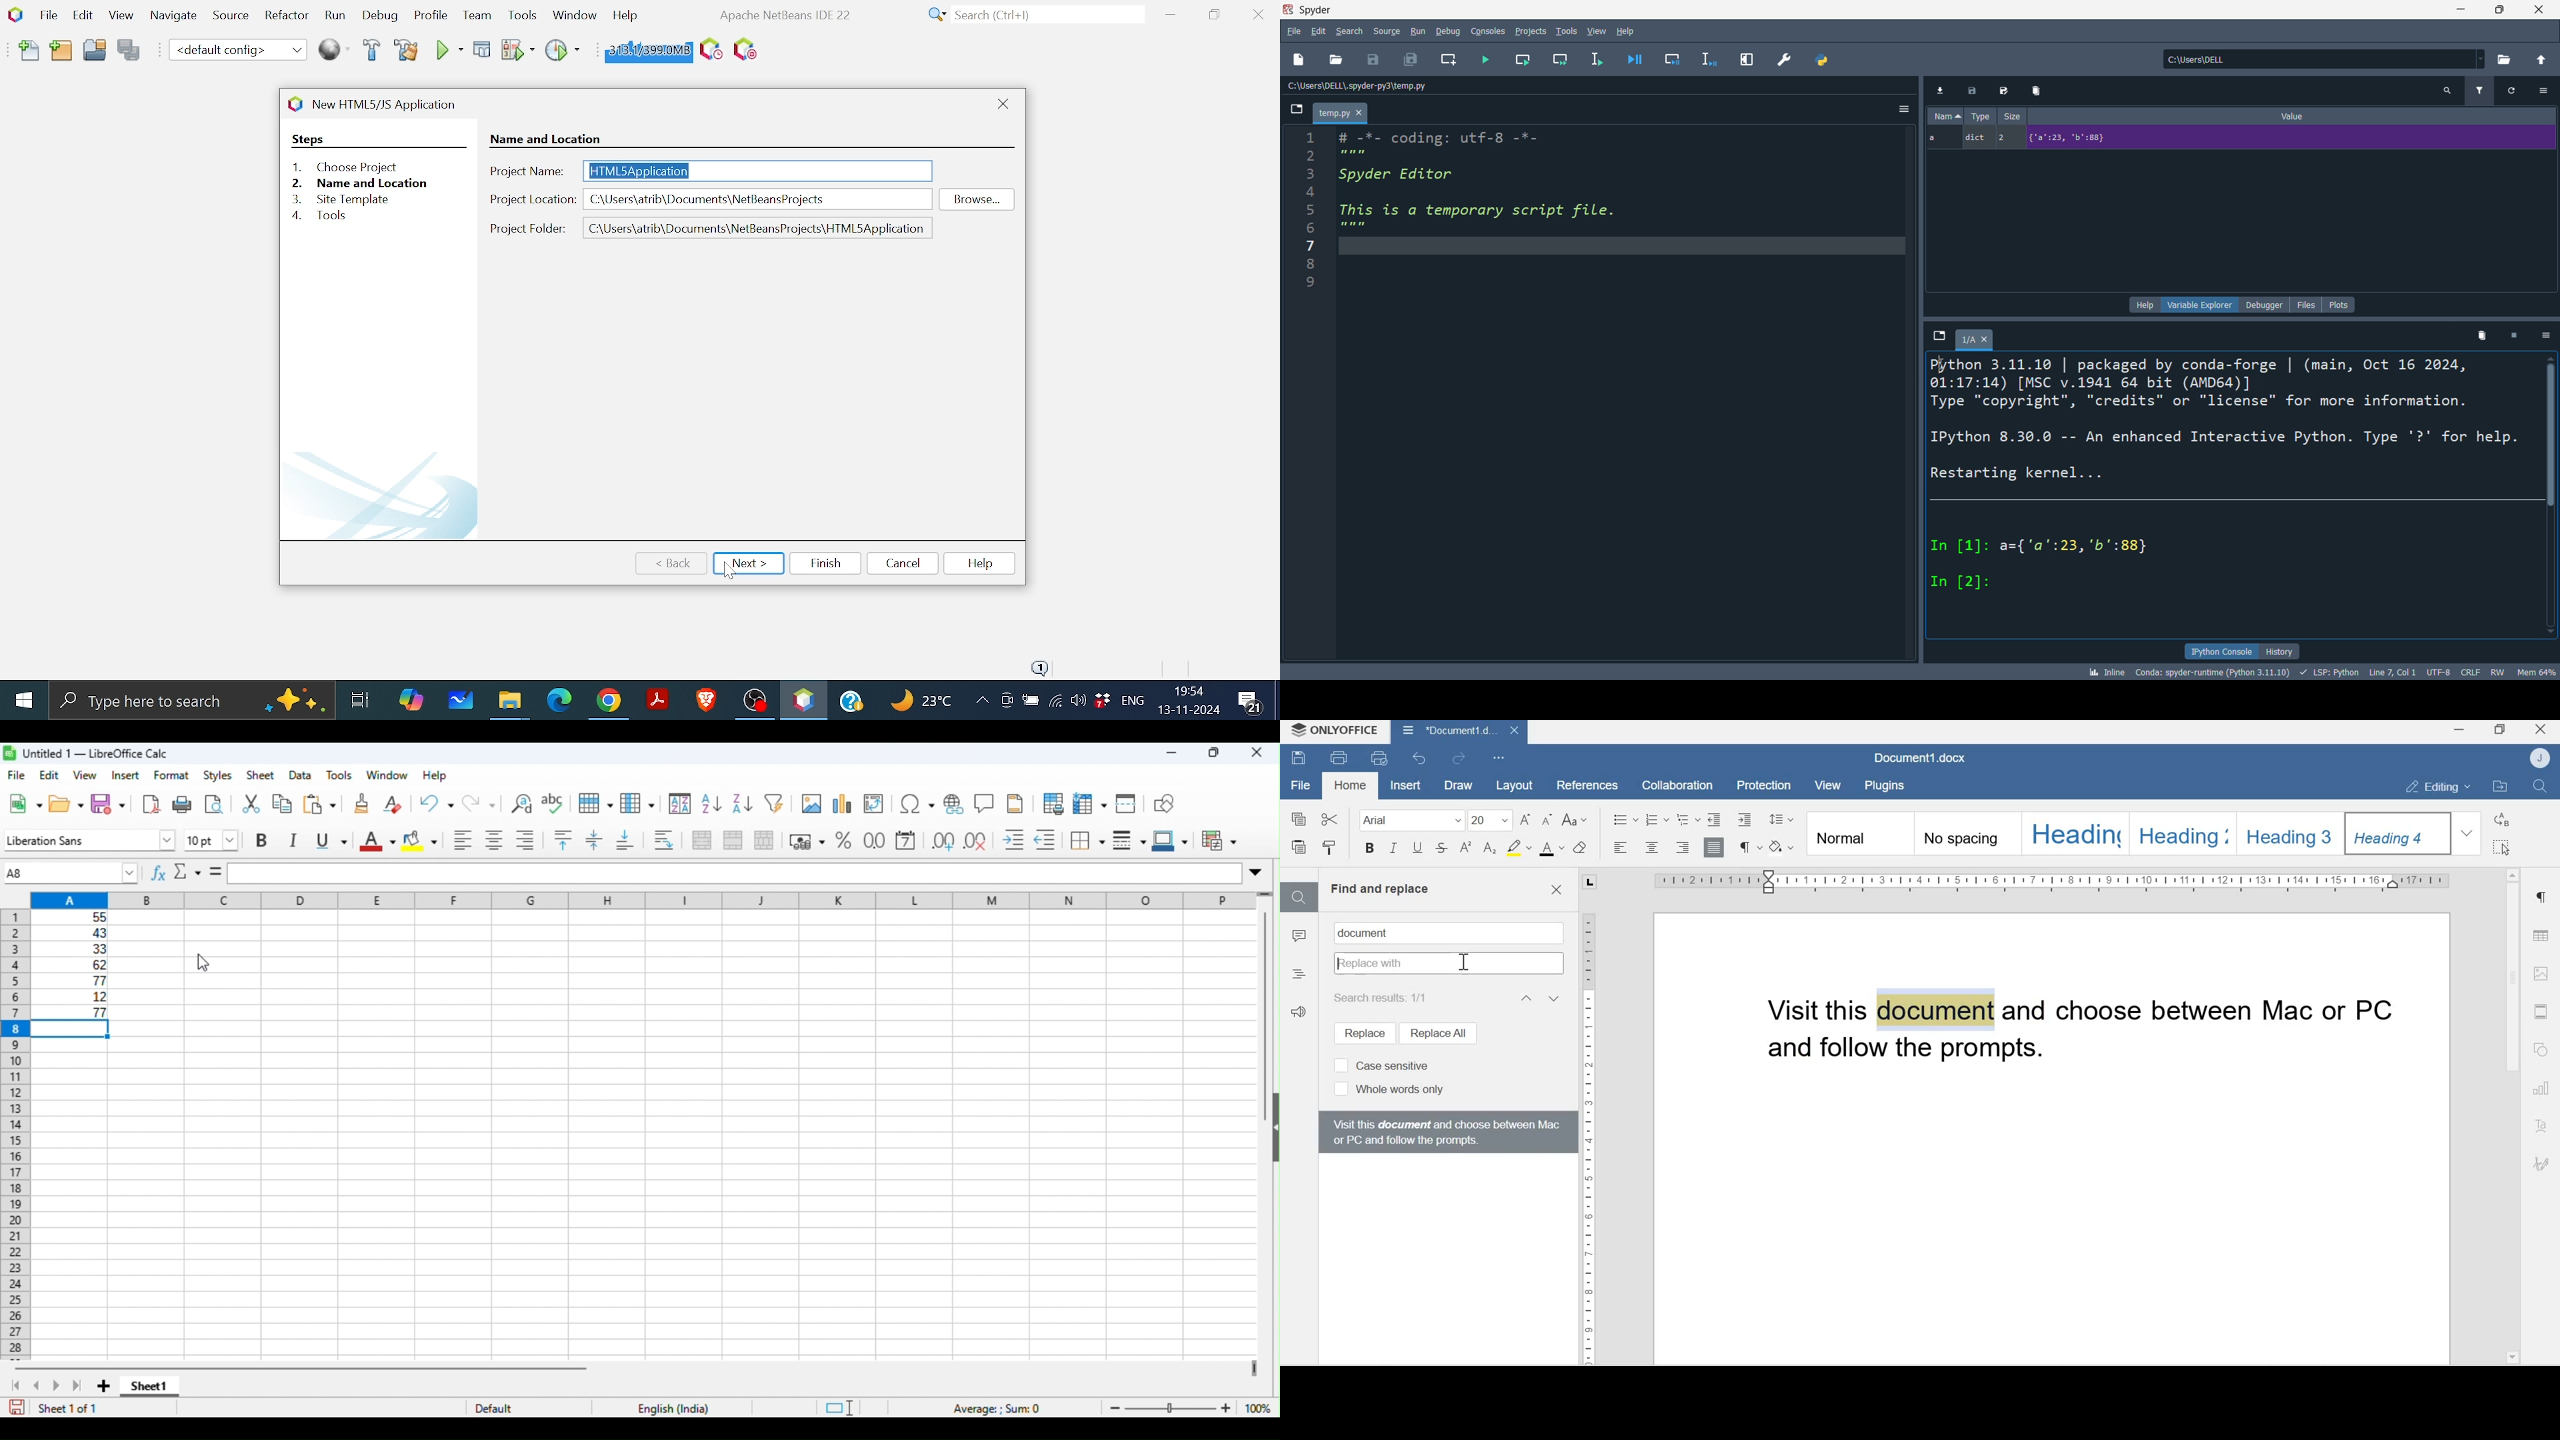 The width and height of the screenshot is (2576, 1456). I want to click on title, so click(87, 753).